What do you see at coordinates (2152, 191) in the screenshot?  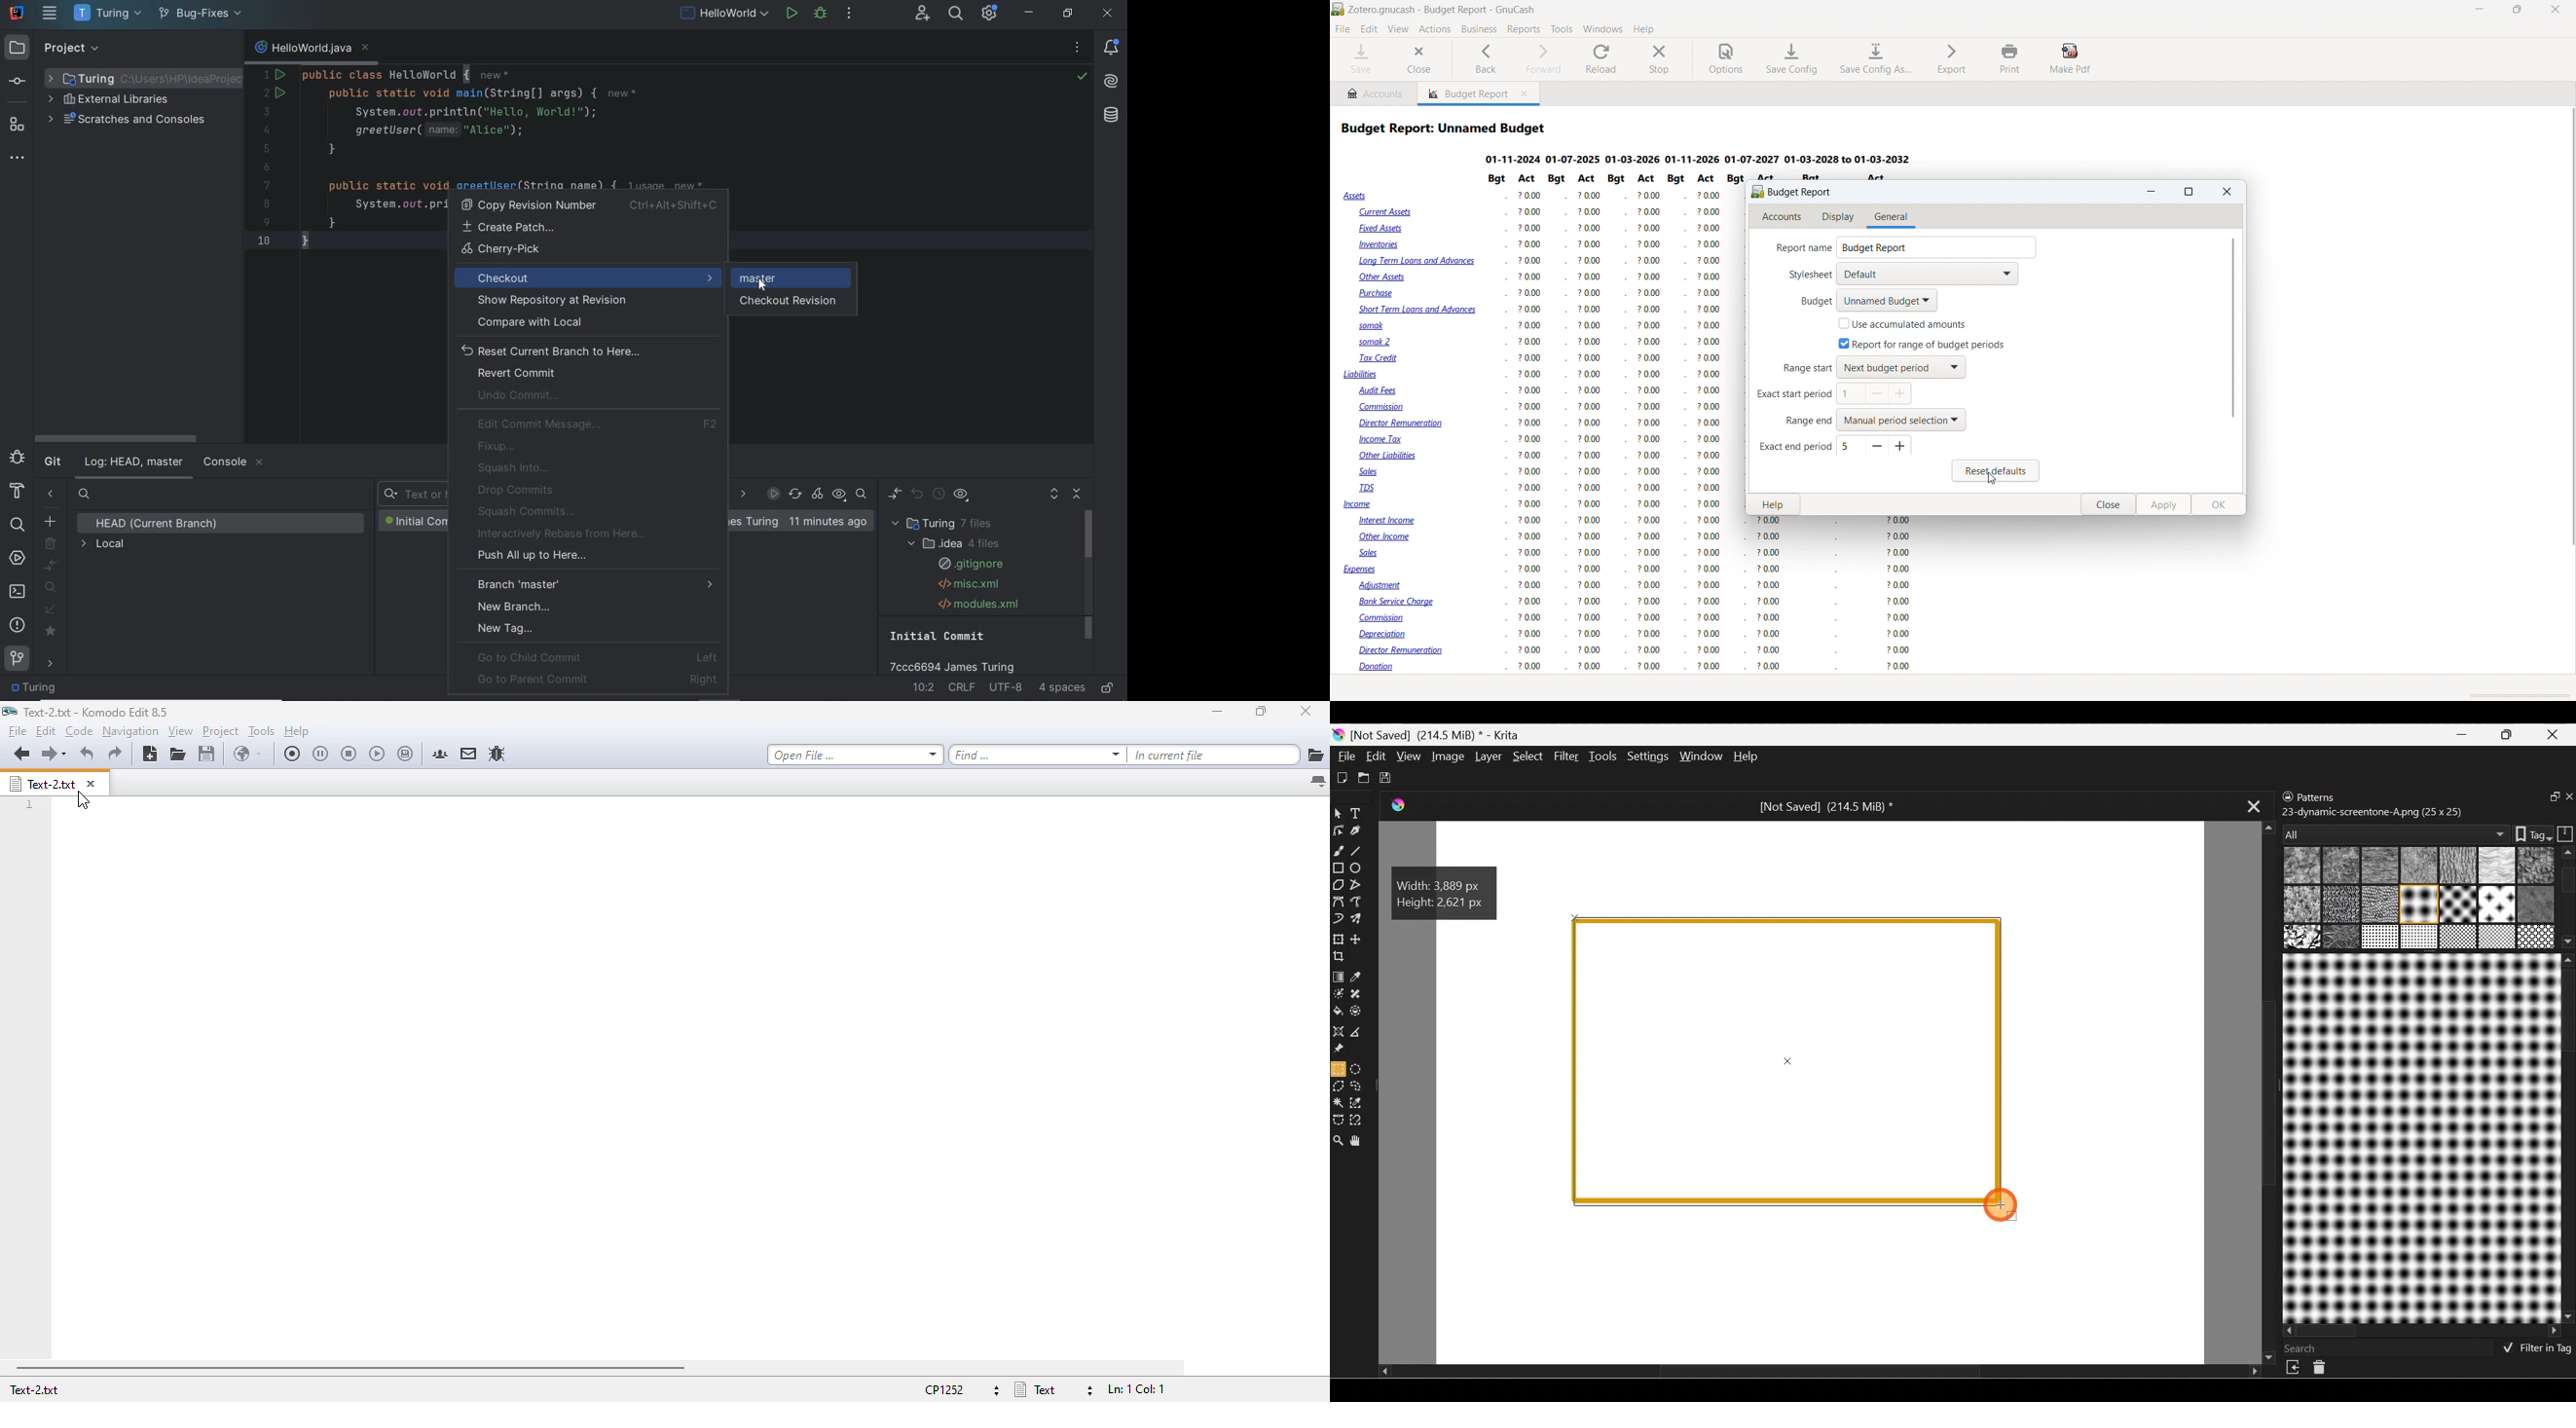 I see `minimize` at bounding box center [2152, 191].